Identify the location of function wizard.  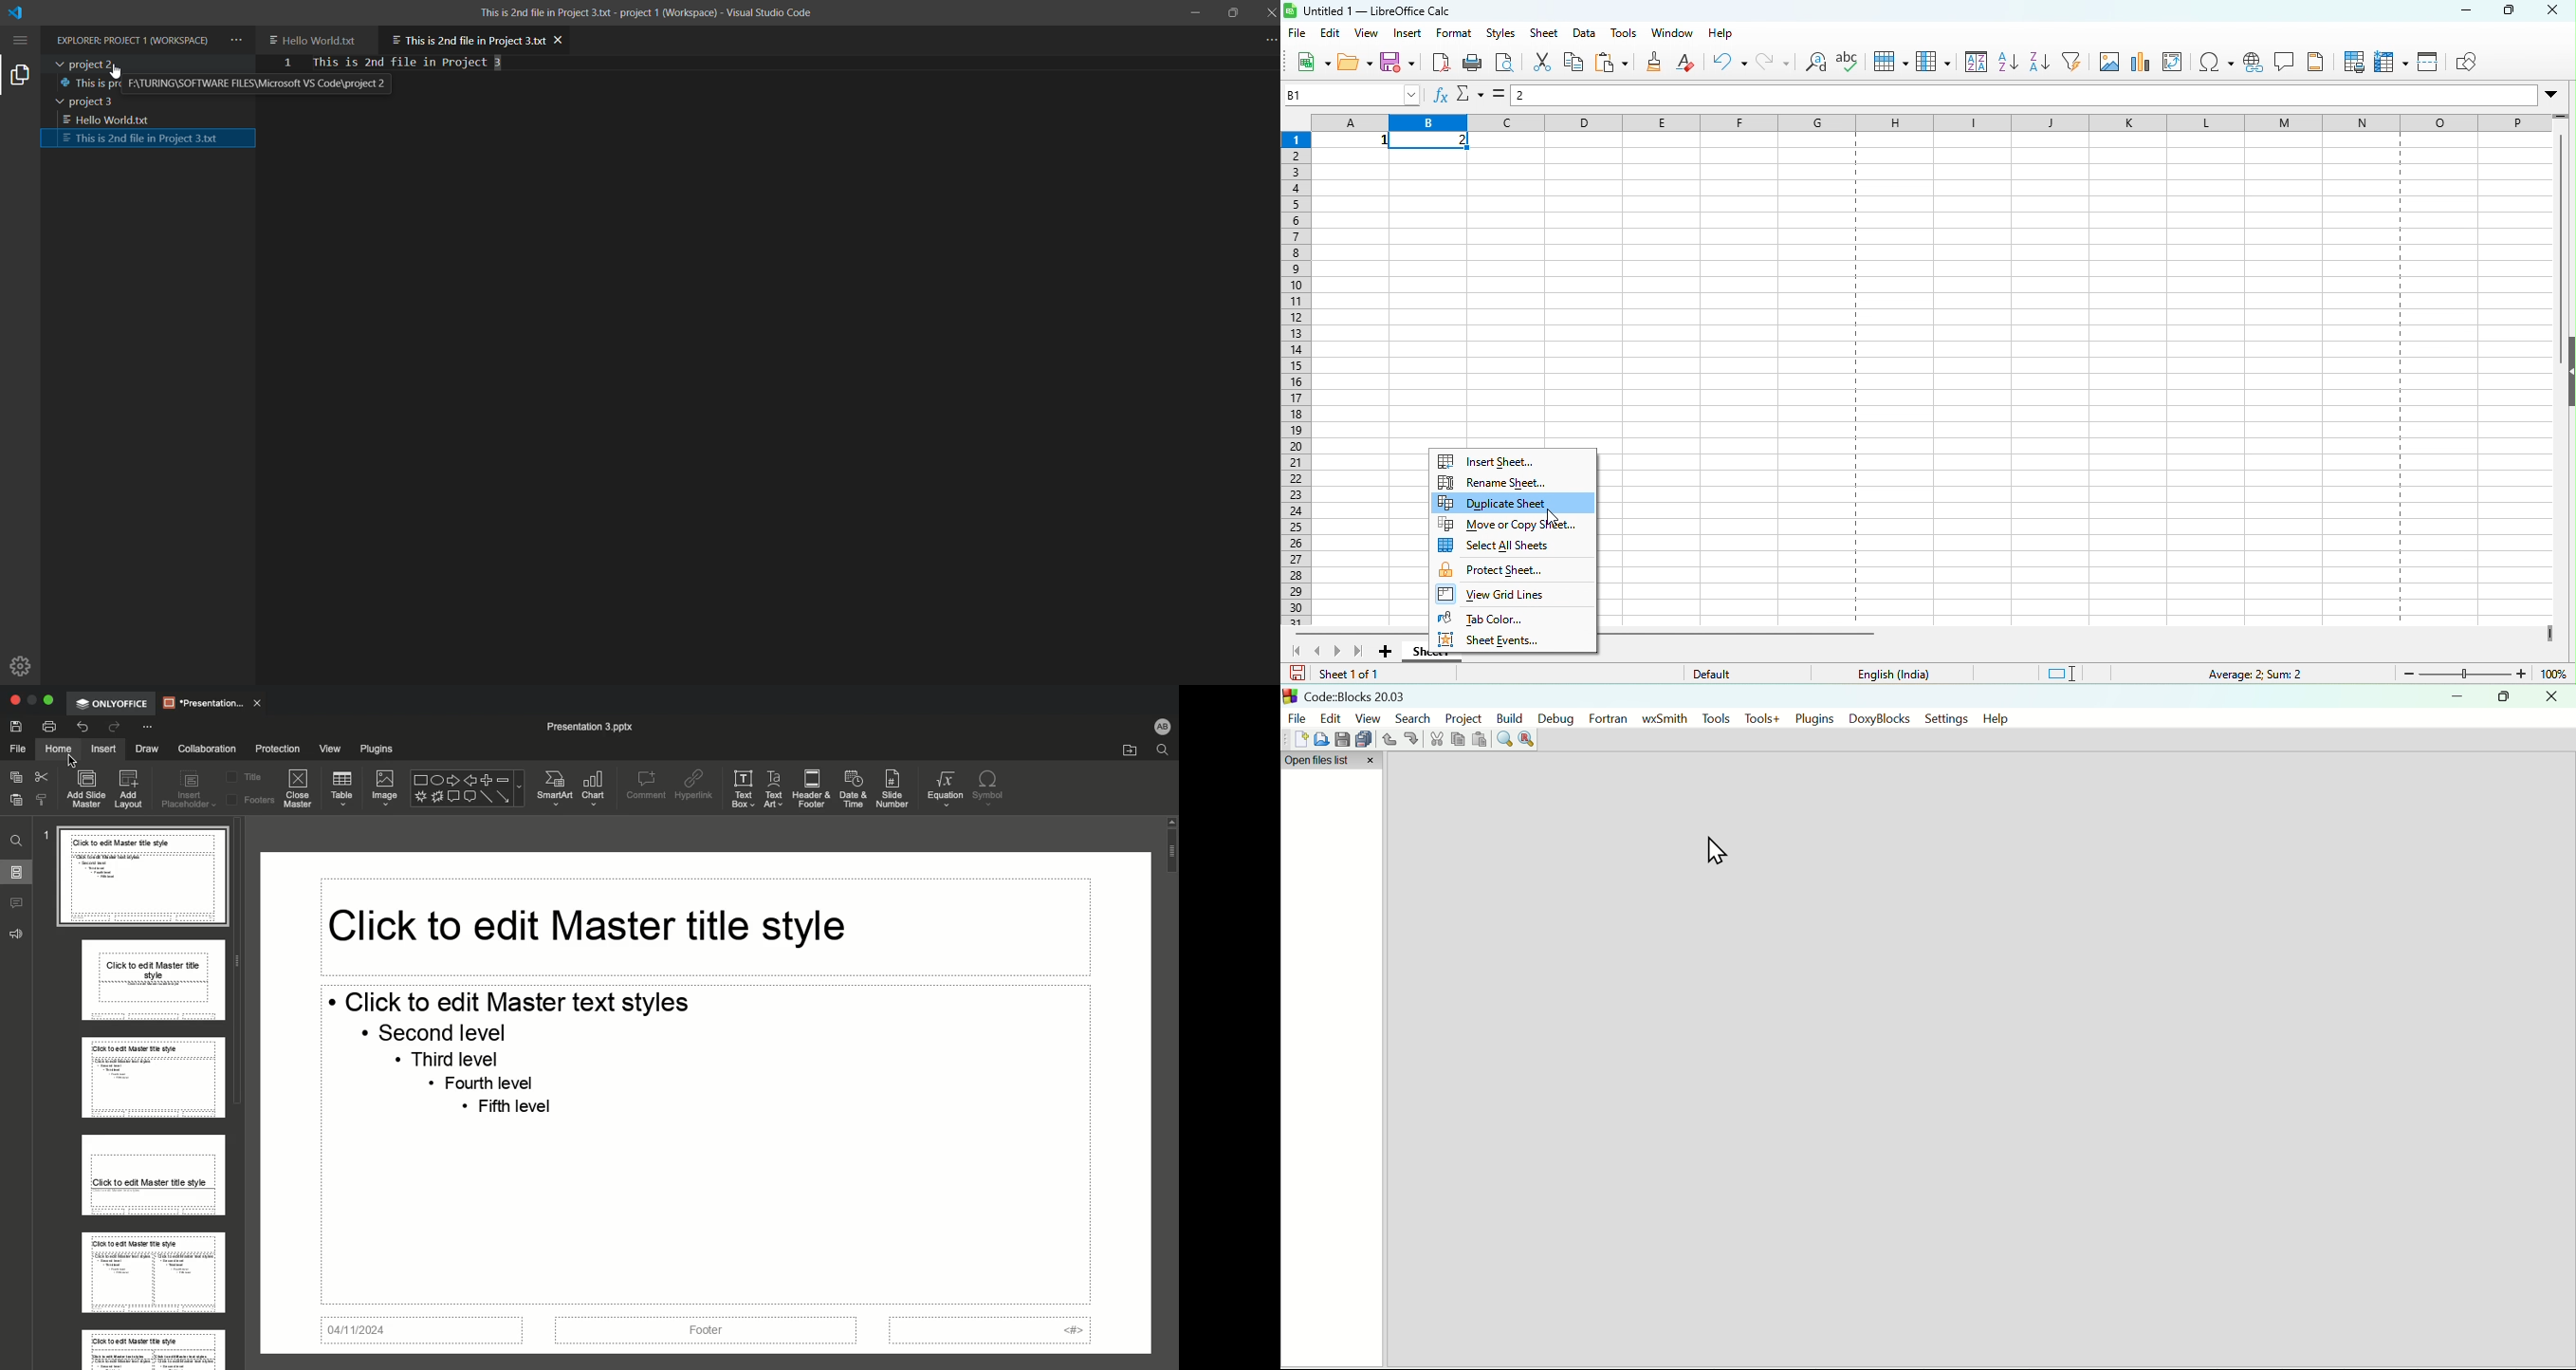
(1439, 96).